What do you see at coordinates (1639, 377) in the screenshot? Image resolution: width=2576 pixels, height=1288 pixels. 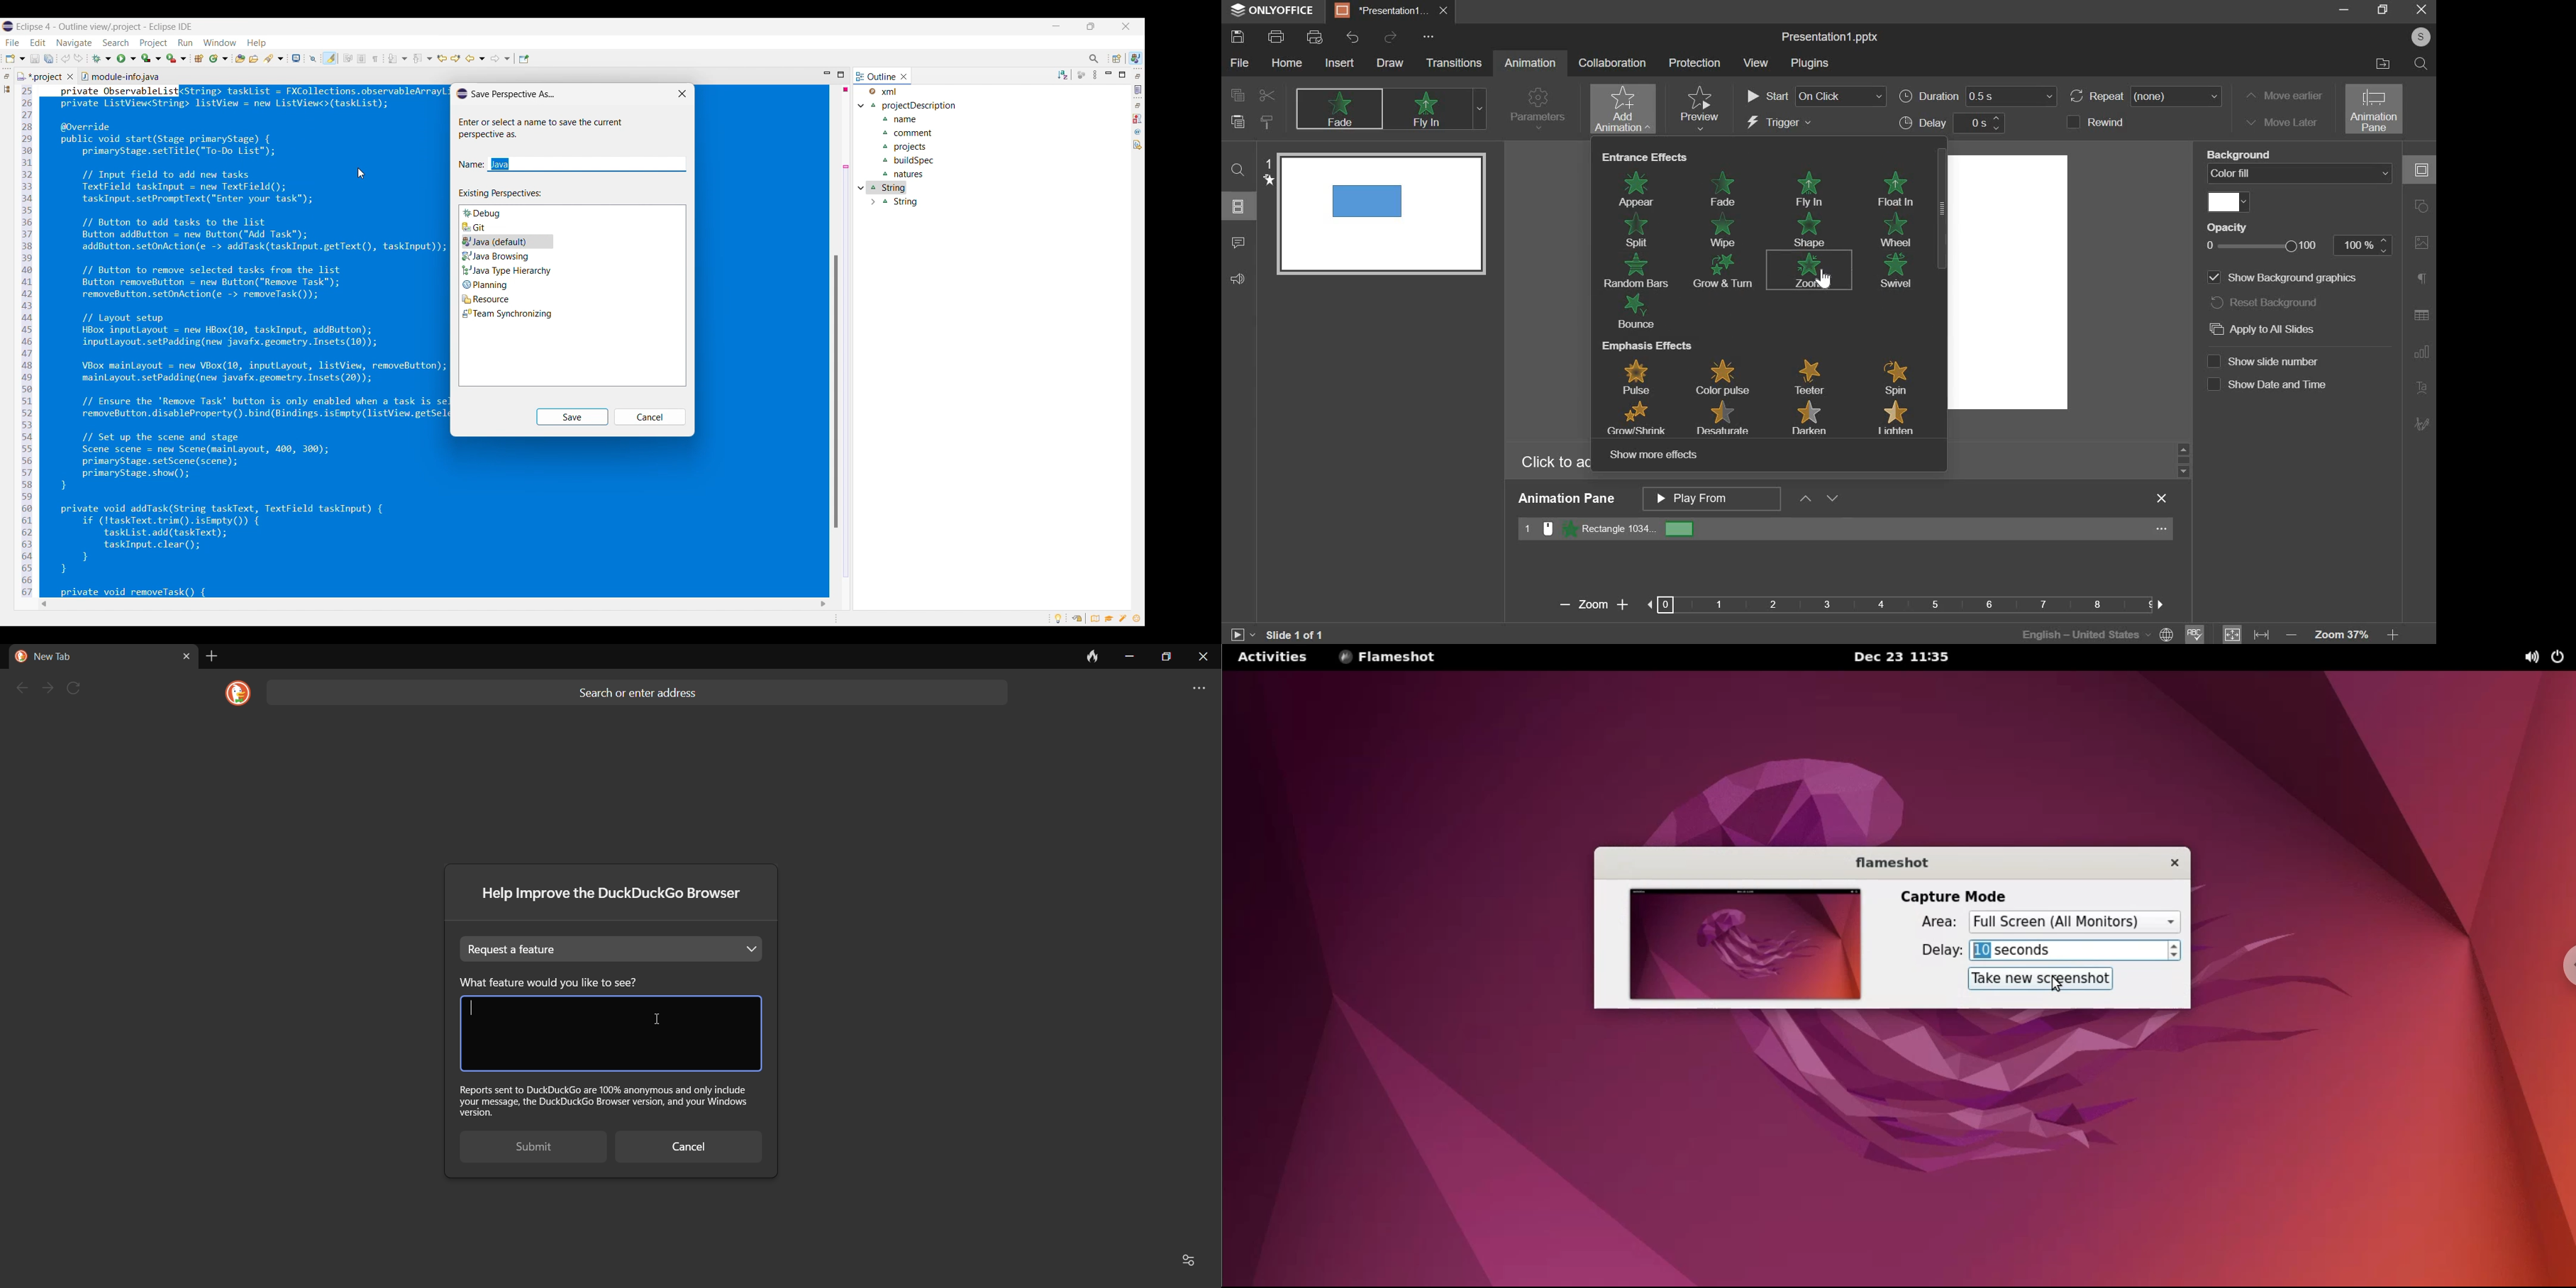 I see `pulse` at bounding box center [1639, 377].